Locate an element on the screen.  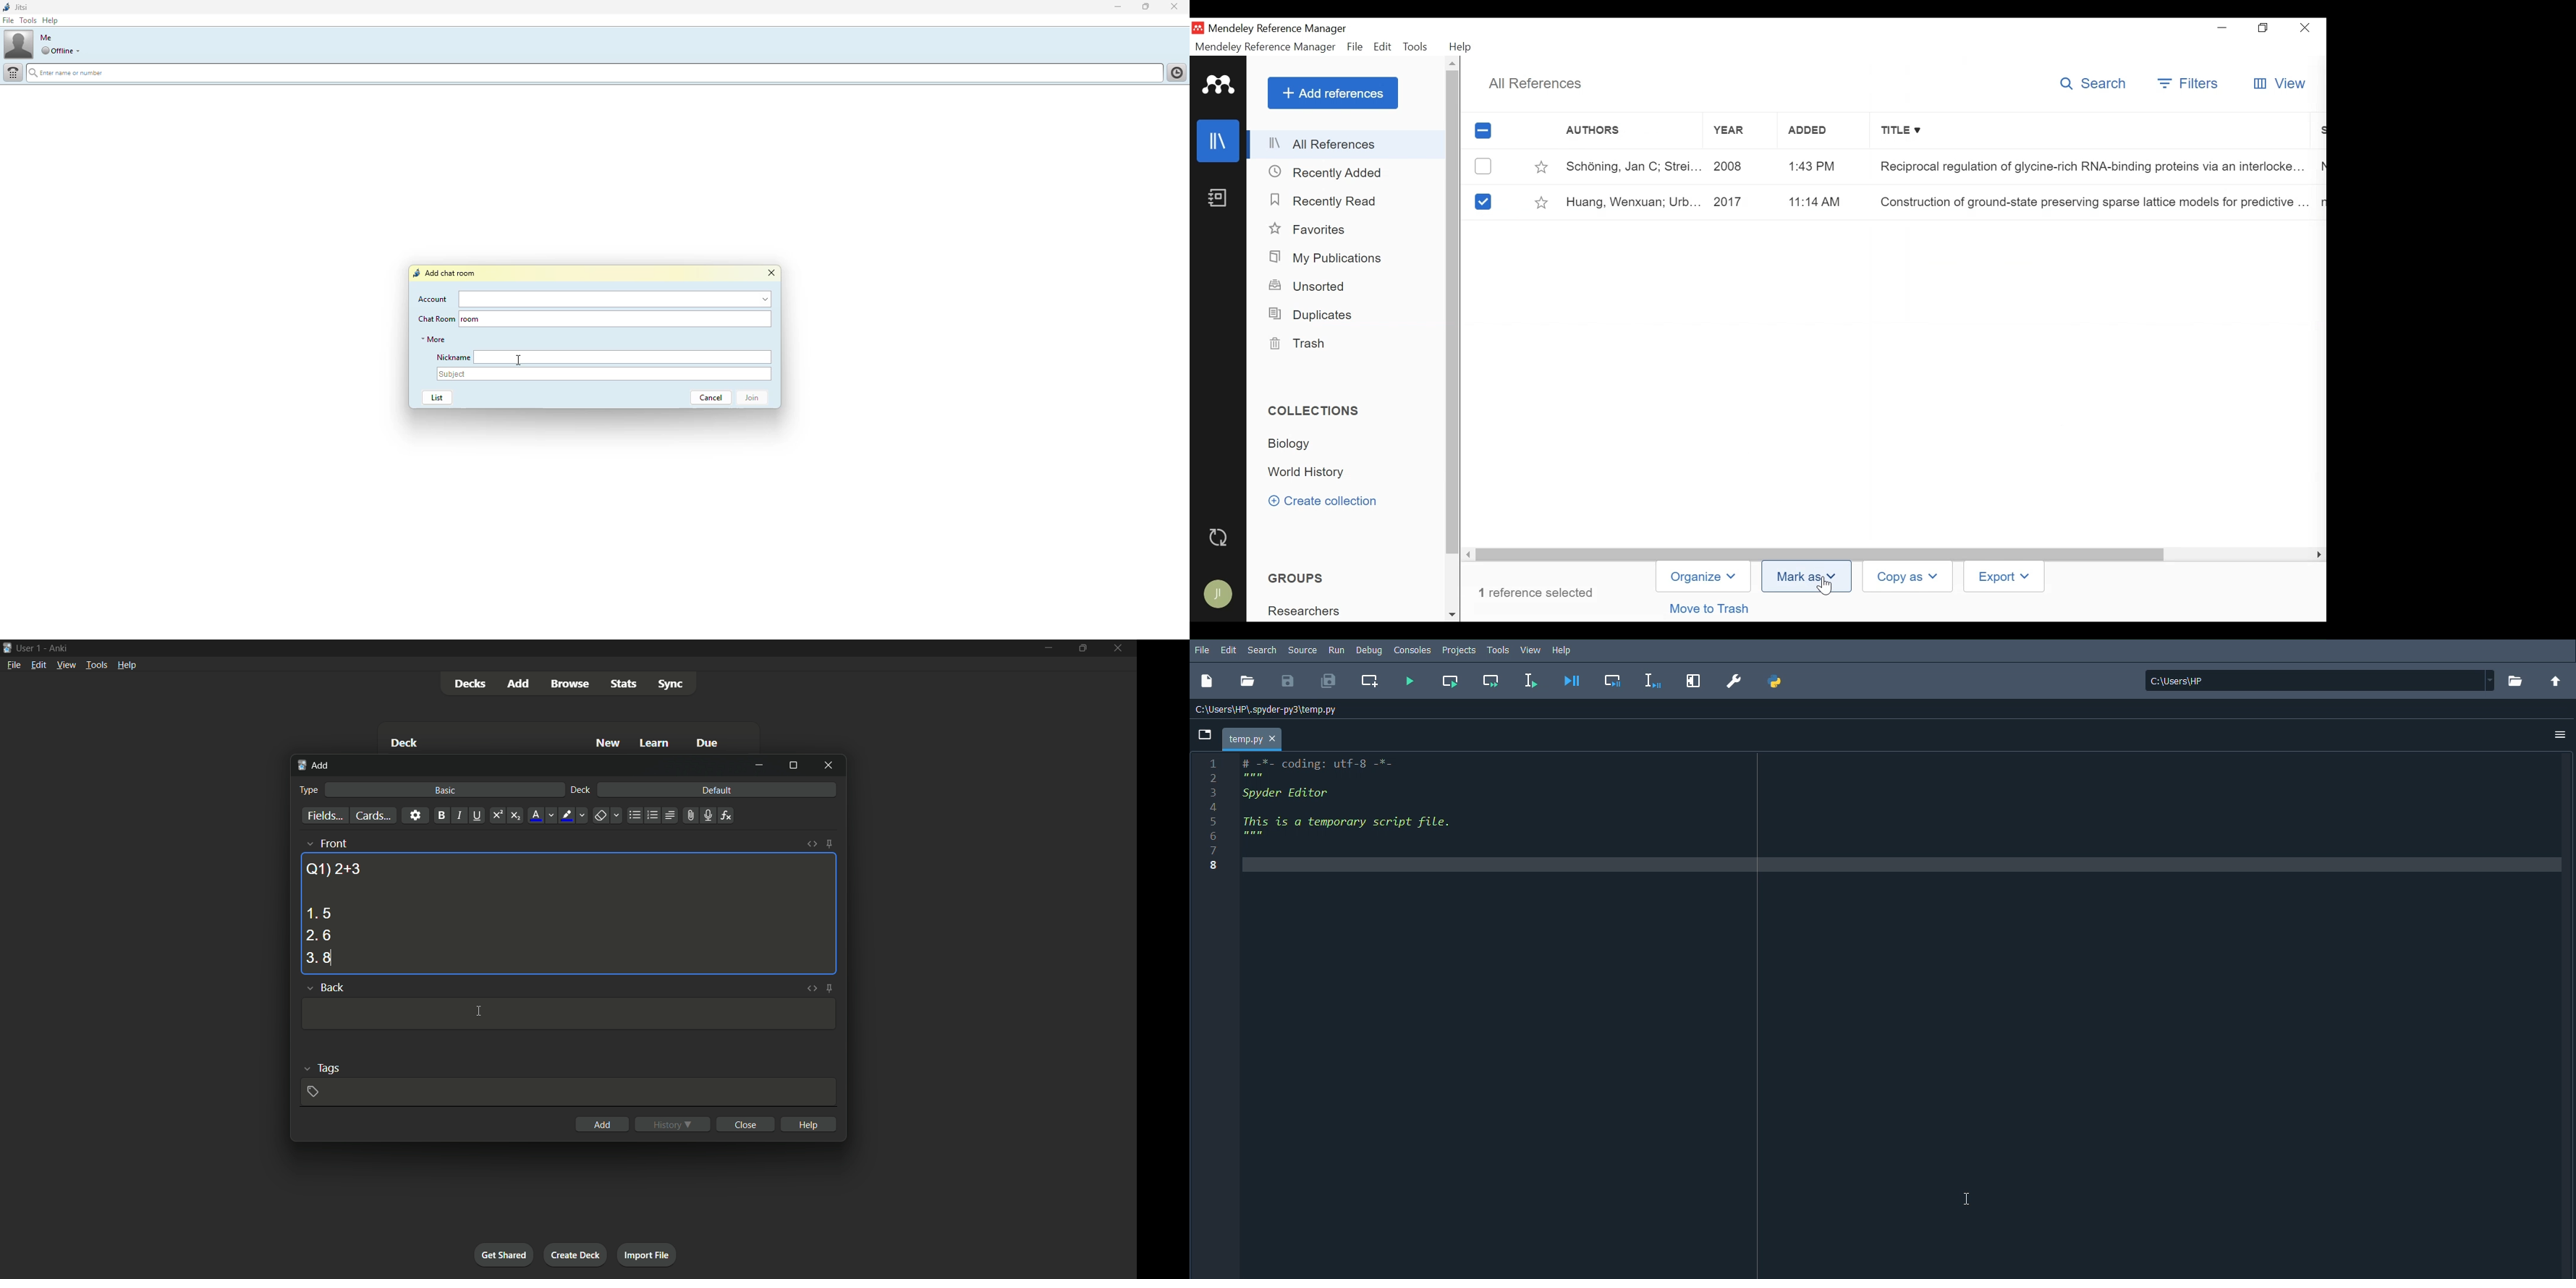
alignment is located at coordinates (669, 816).